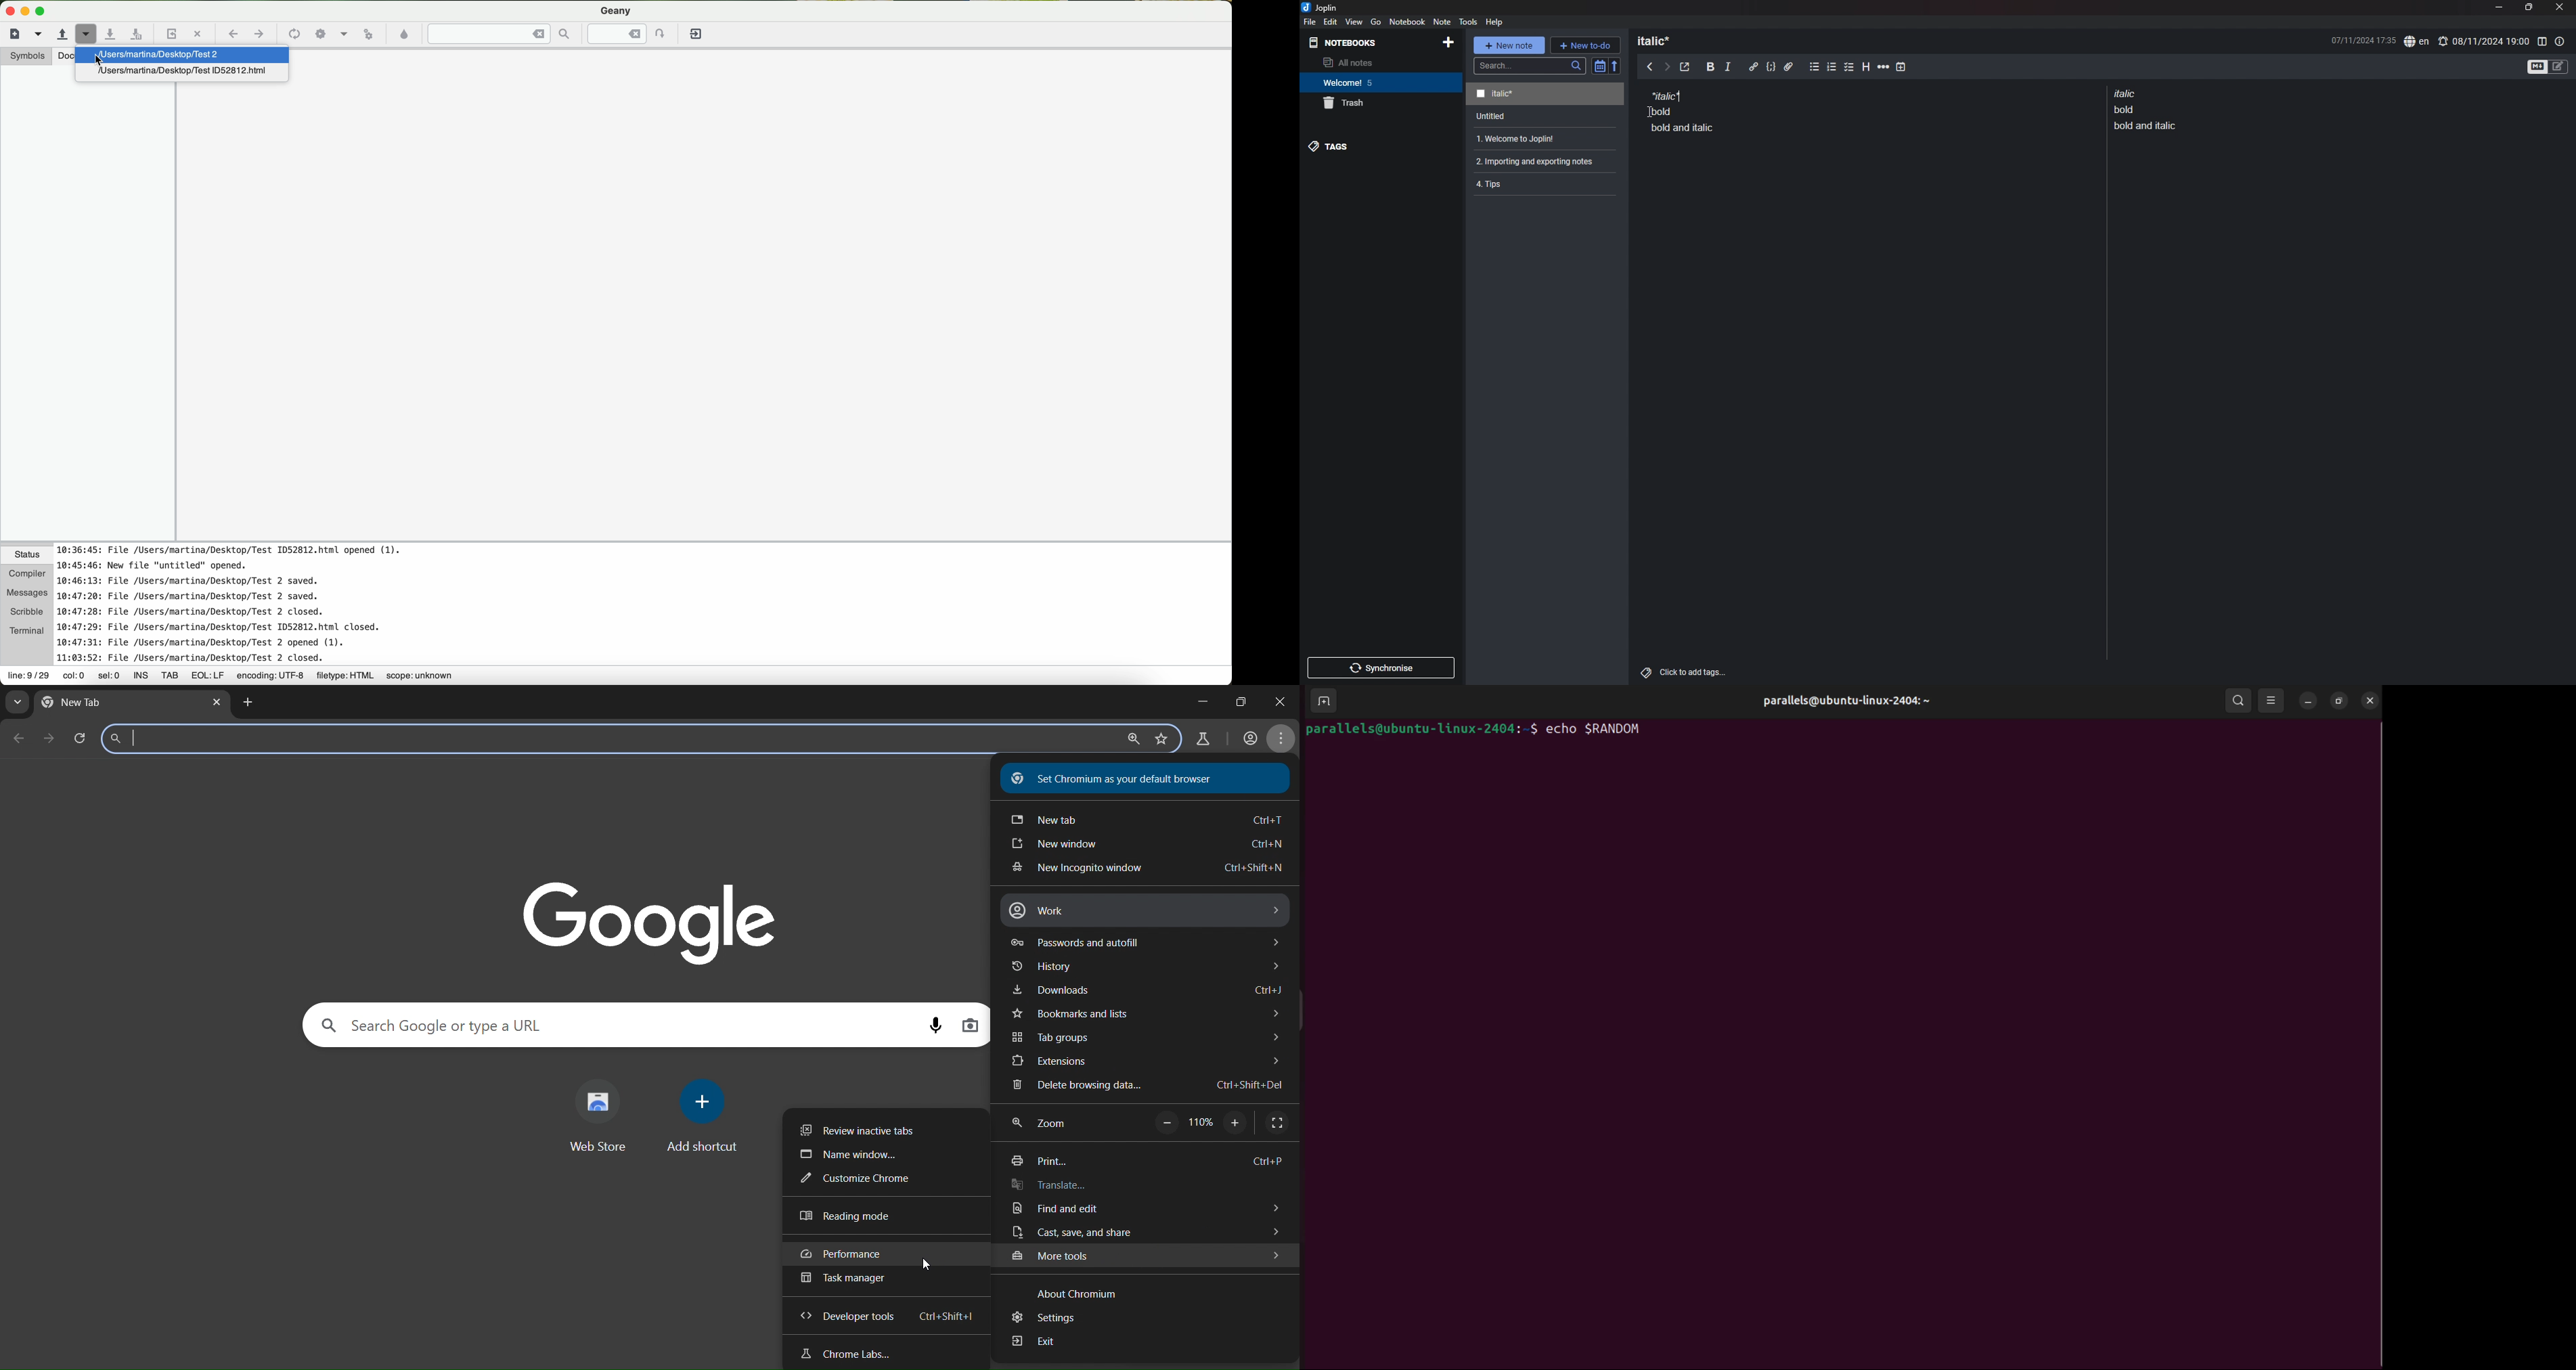  Describe the element at coordinates (1683, 110) in the screenshot. I see `note` at that location.